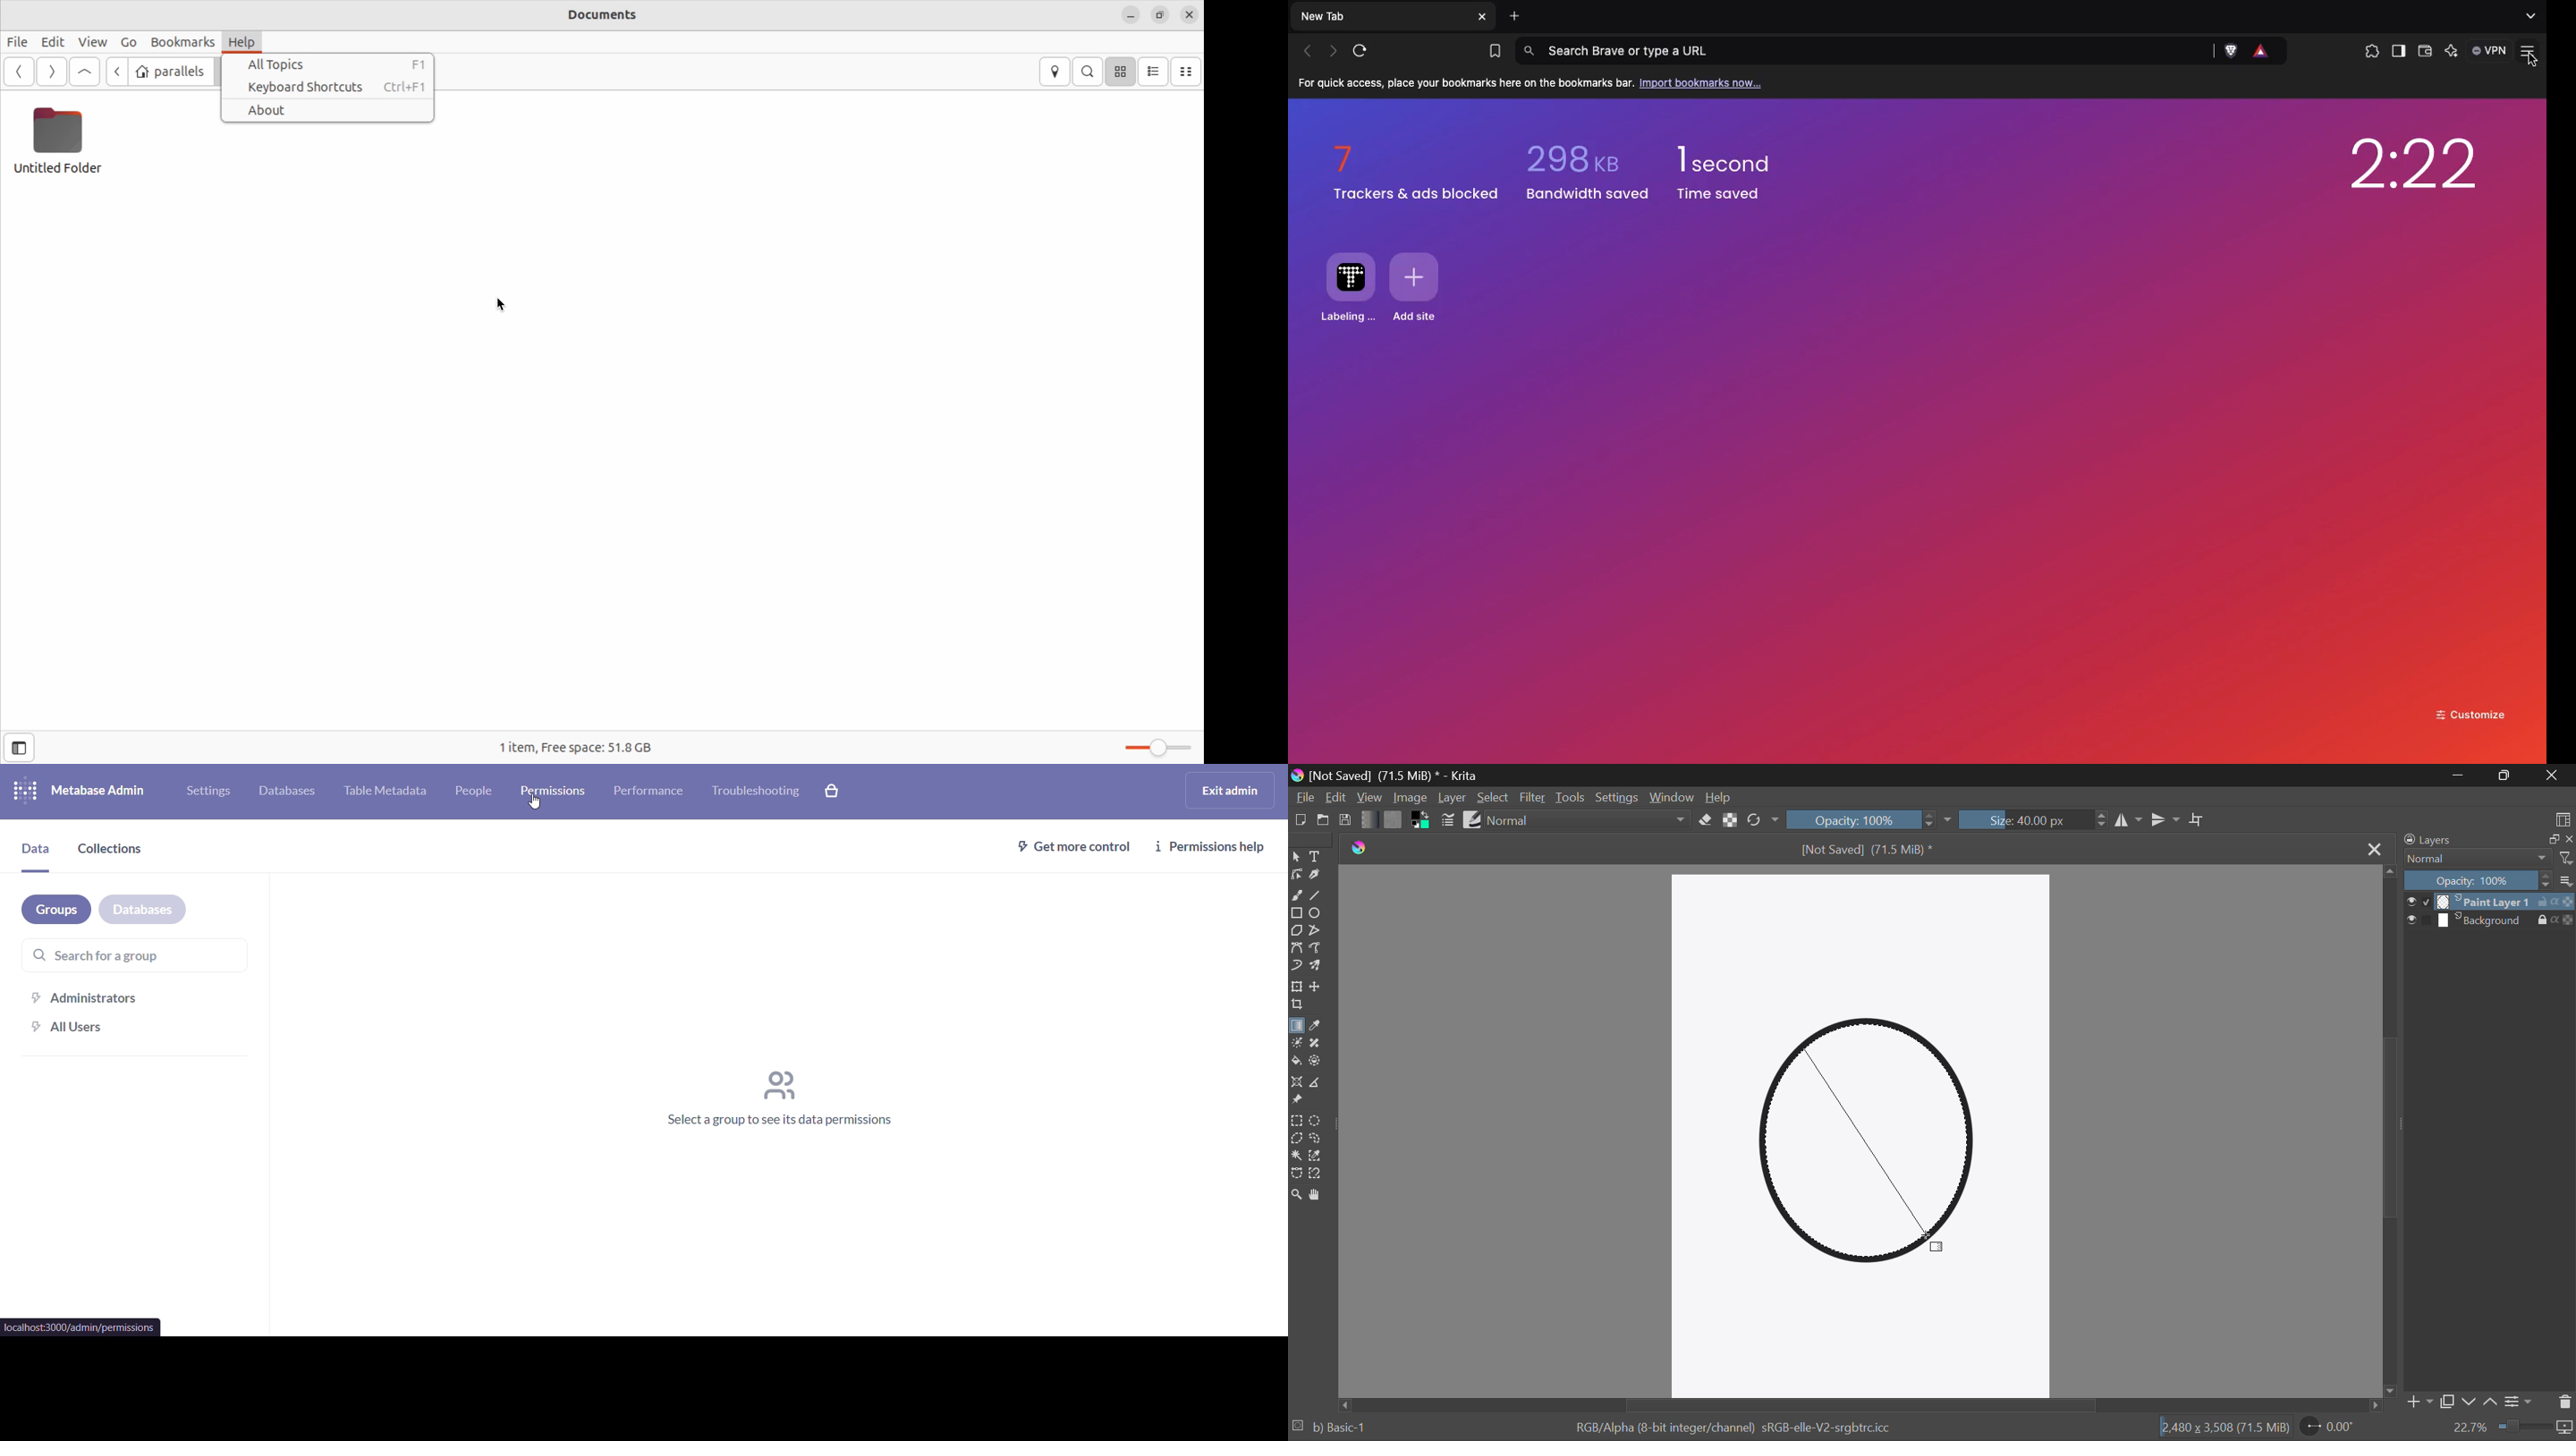  What do you see at coordinates (1318, 1119) in the screenshot?
I see `Circular Selection` at bounding box center [1318, 1119].